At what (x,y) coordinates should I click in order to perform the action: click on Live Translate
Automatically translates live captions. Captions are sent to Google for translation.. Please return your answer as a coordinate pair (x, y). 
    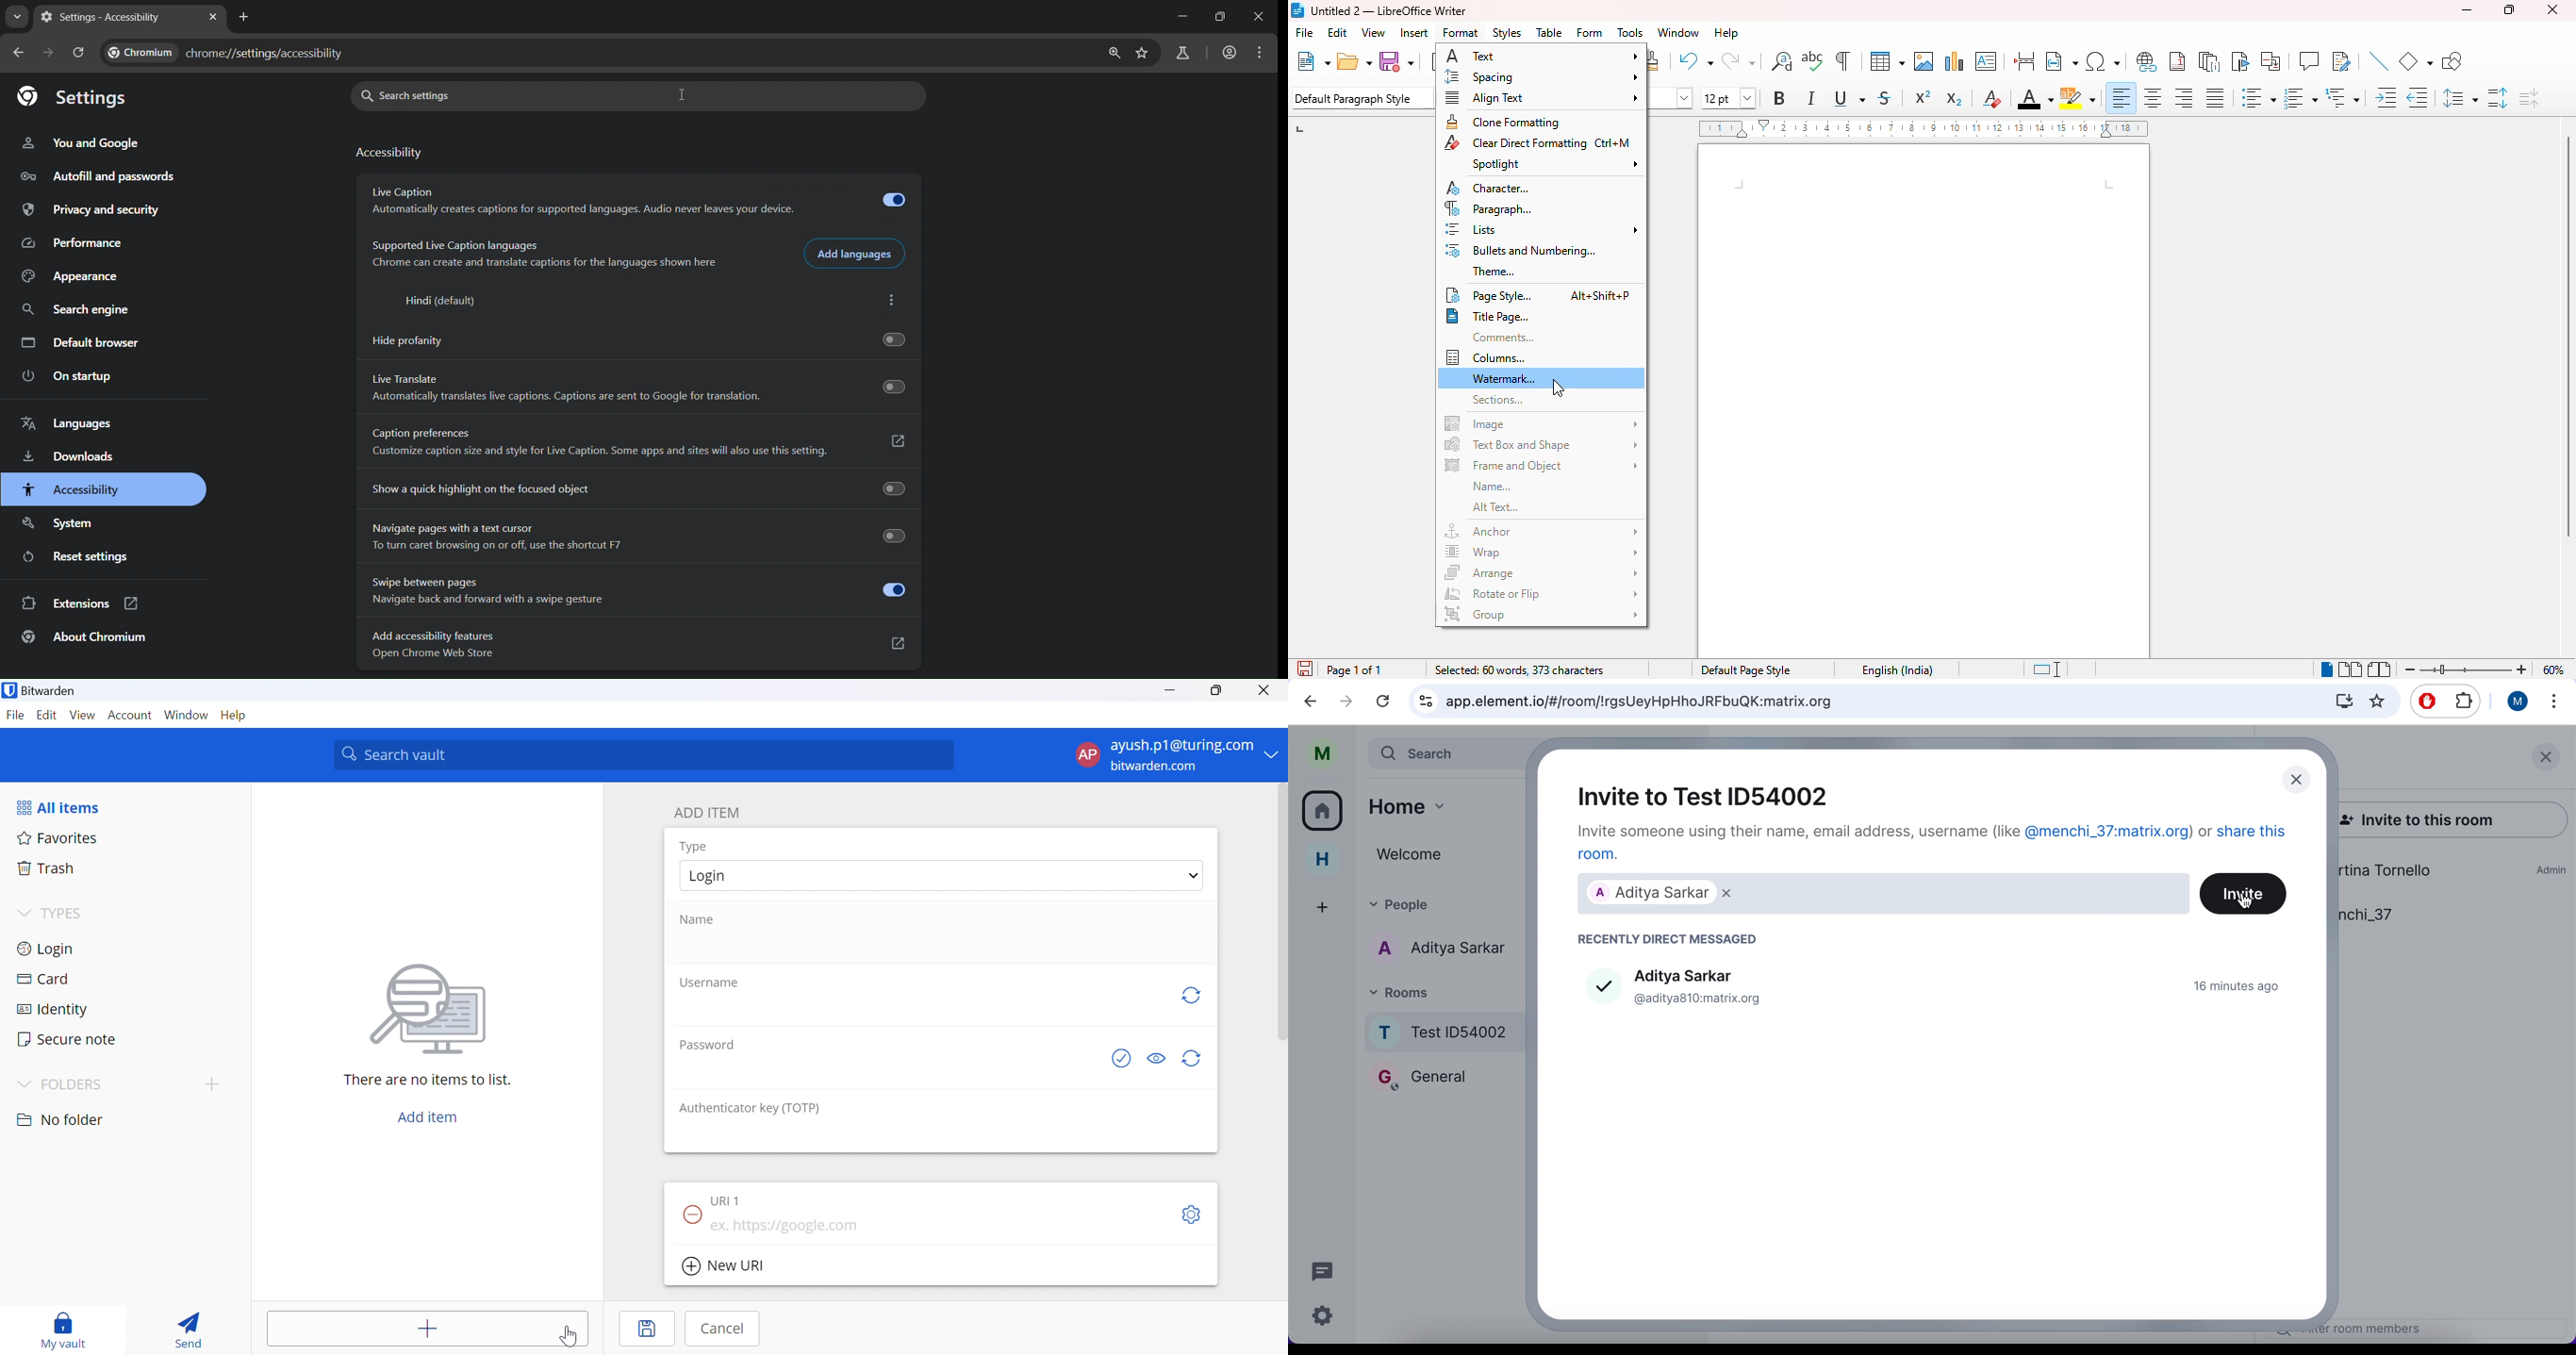
    Looking at the image, I should click on (636, 390).